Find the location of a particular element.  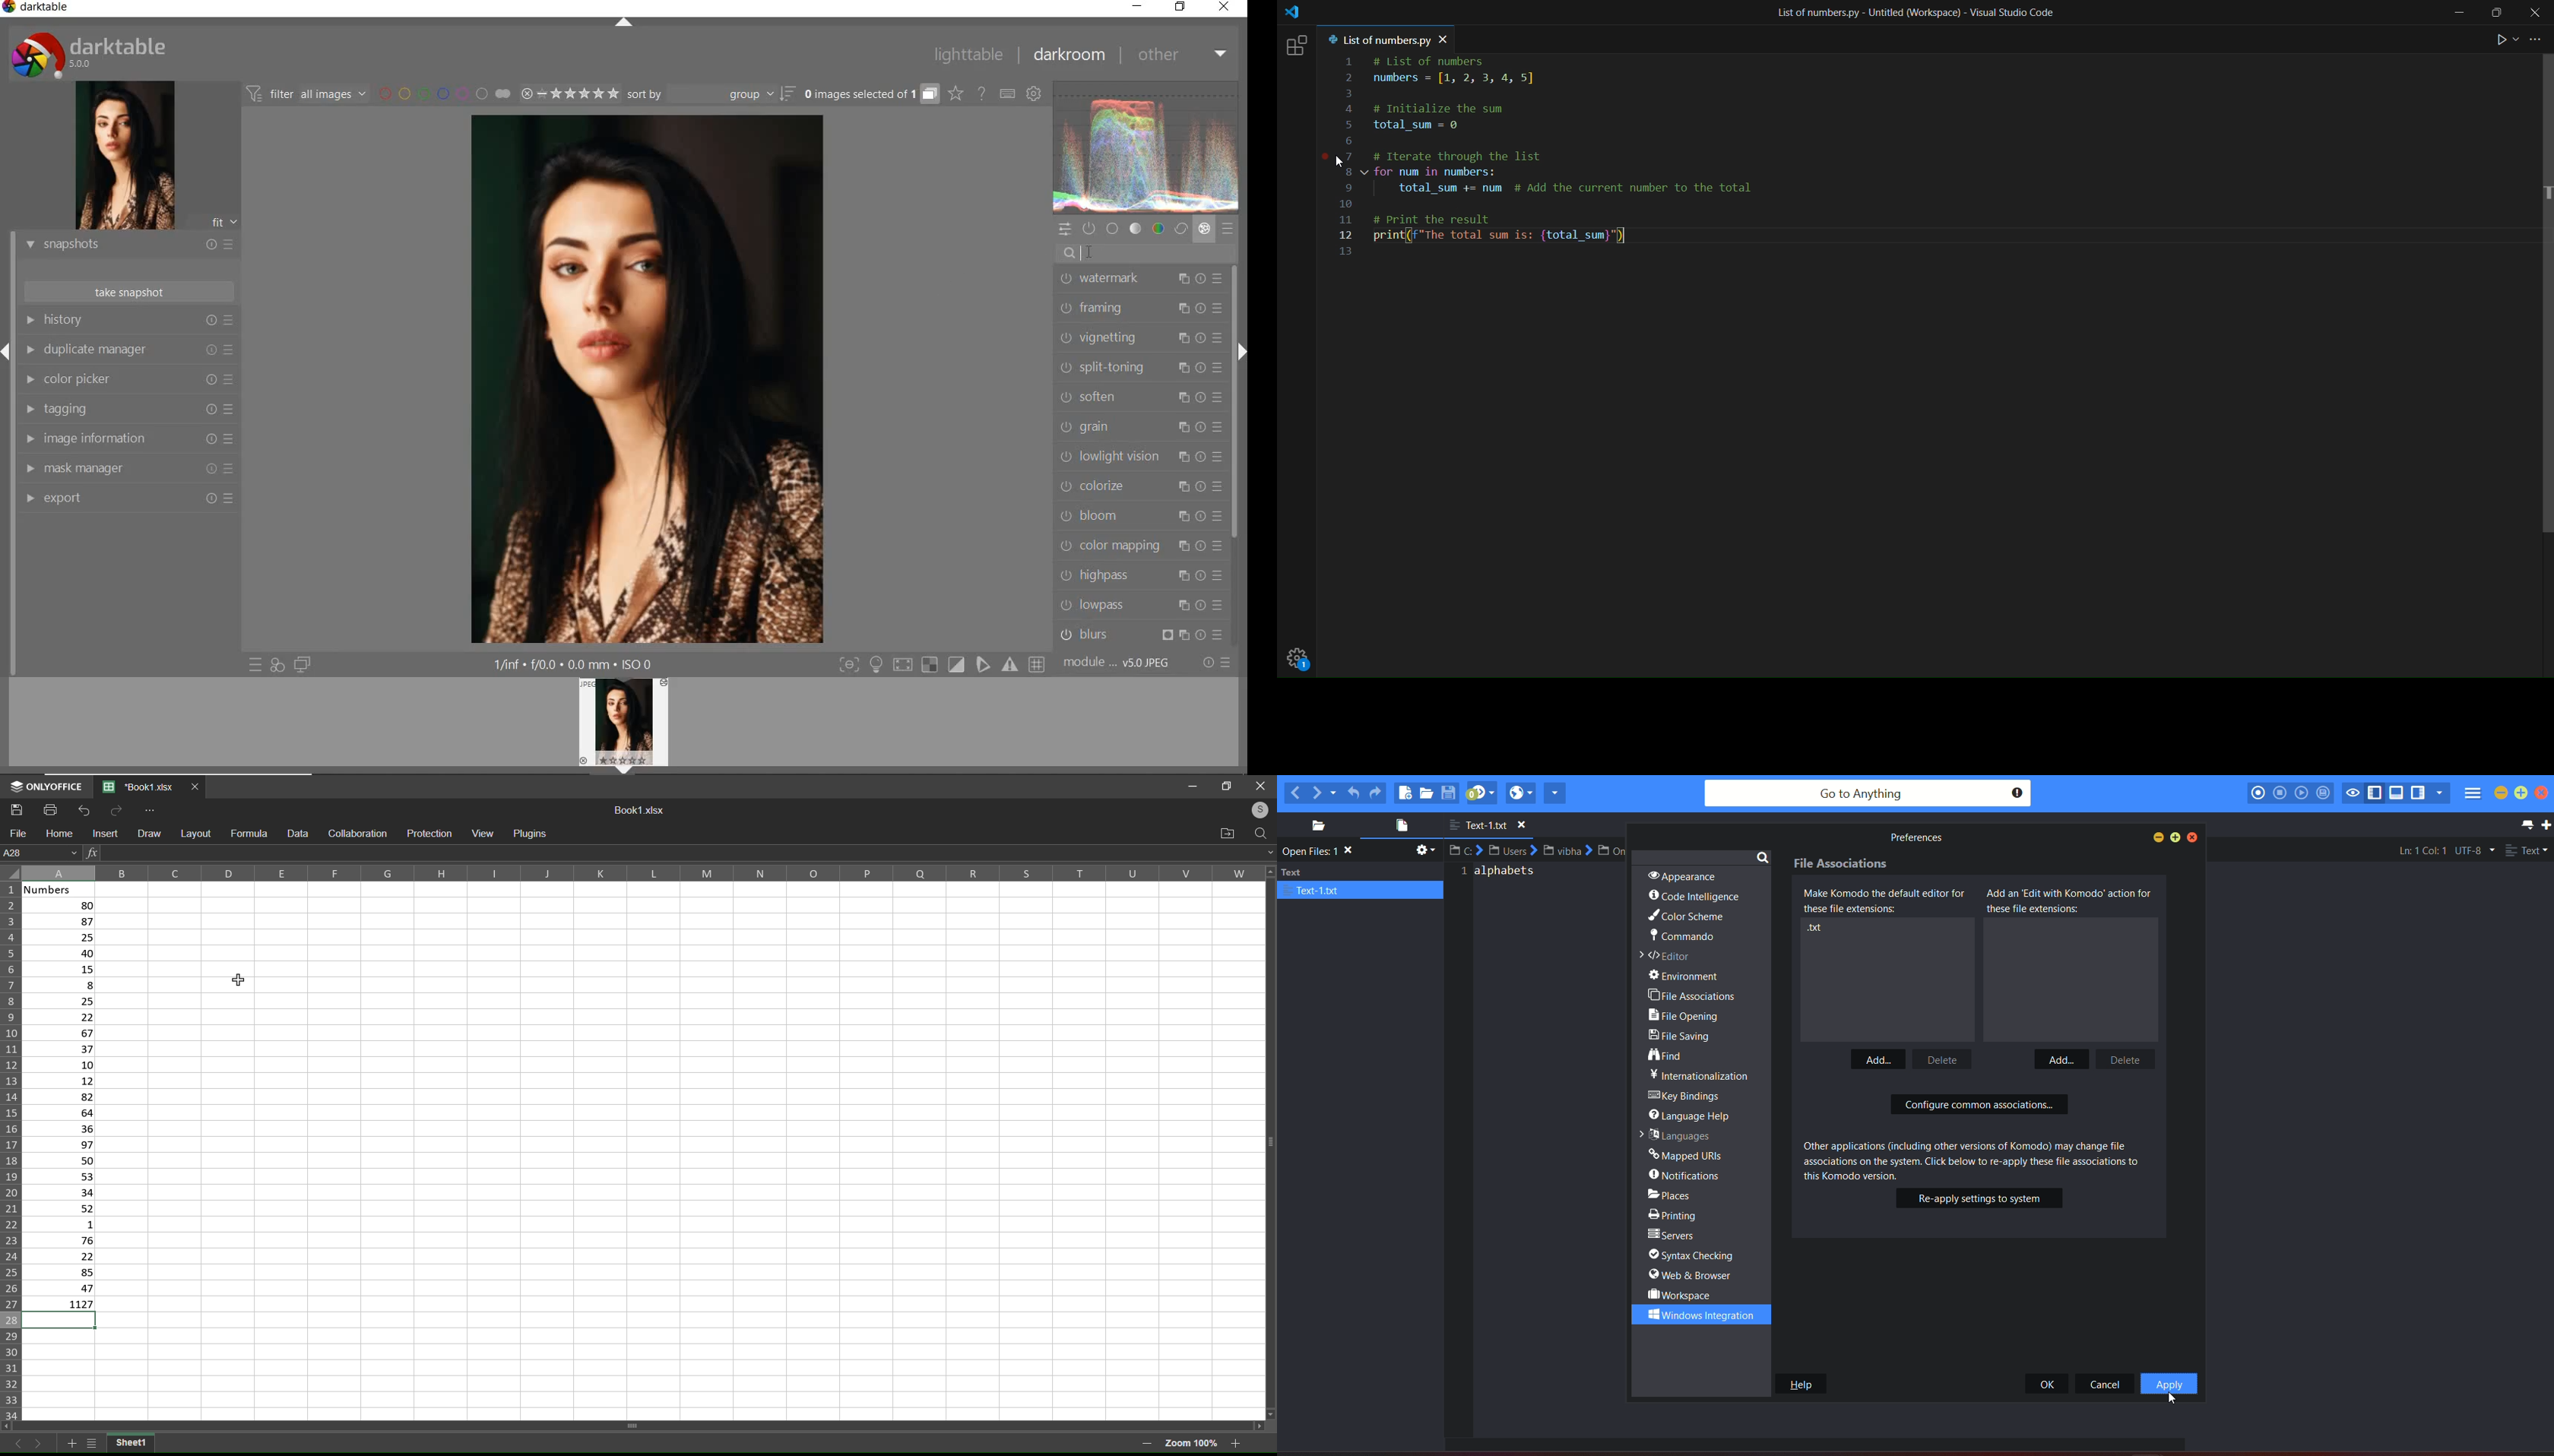

open file is located at coordinates (1428, 794).